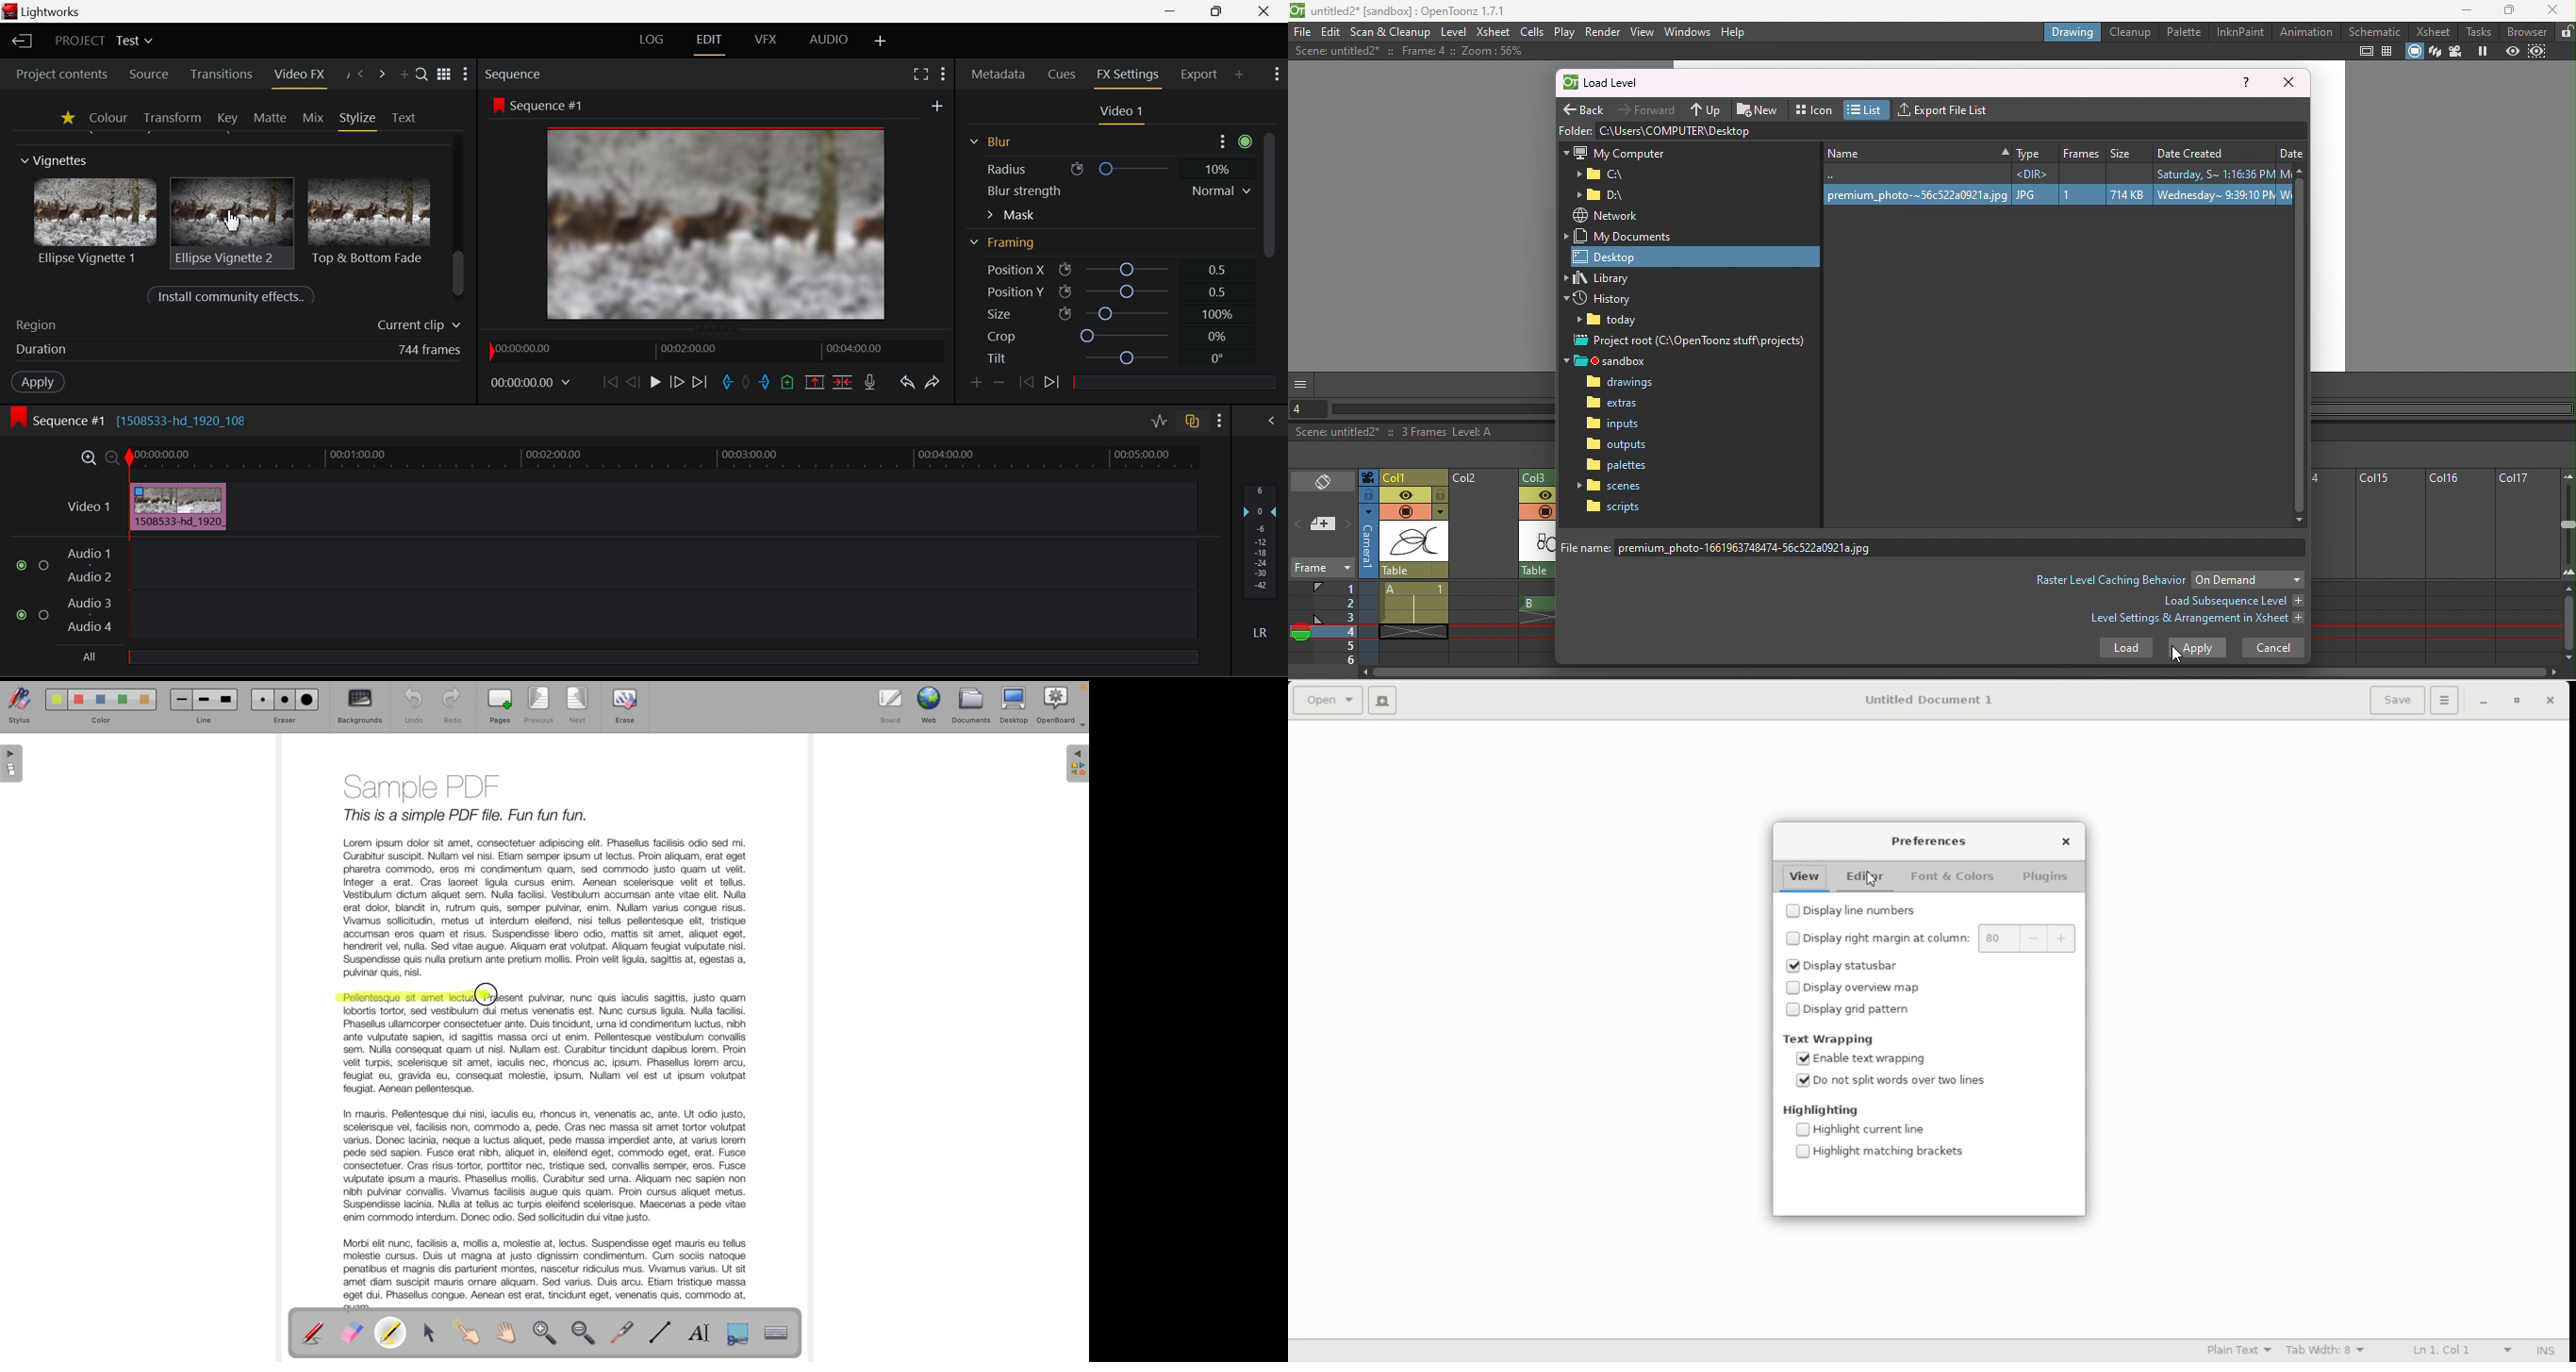 The width and height of the screenshot is (2576, 1372). I want to click on Sequence #1 Edit Timeline, so click(133, 419).